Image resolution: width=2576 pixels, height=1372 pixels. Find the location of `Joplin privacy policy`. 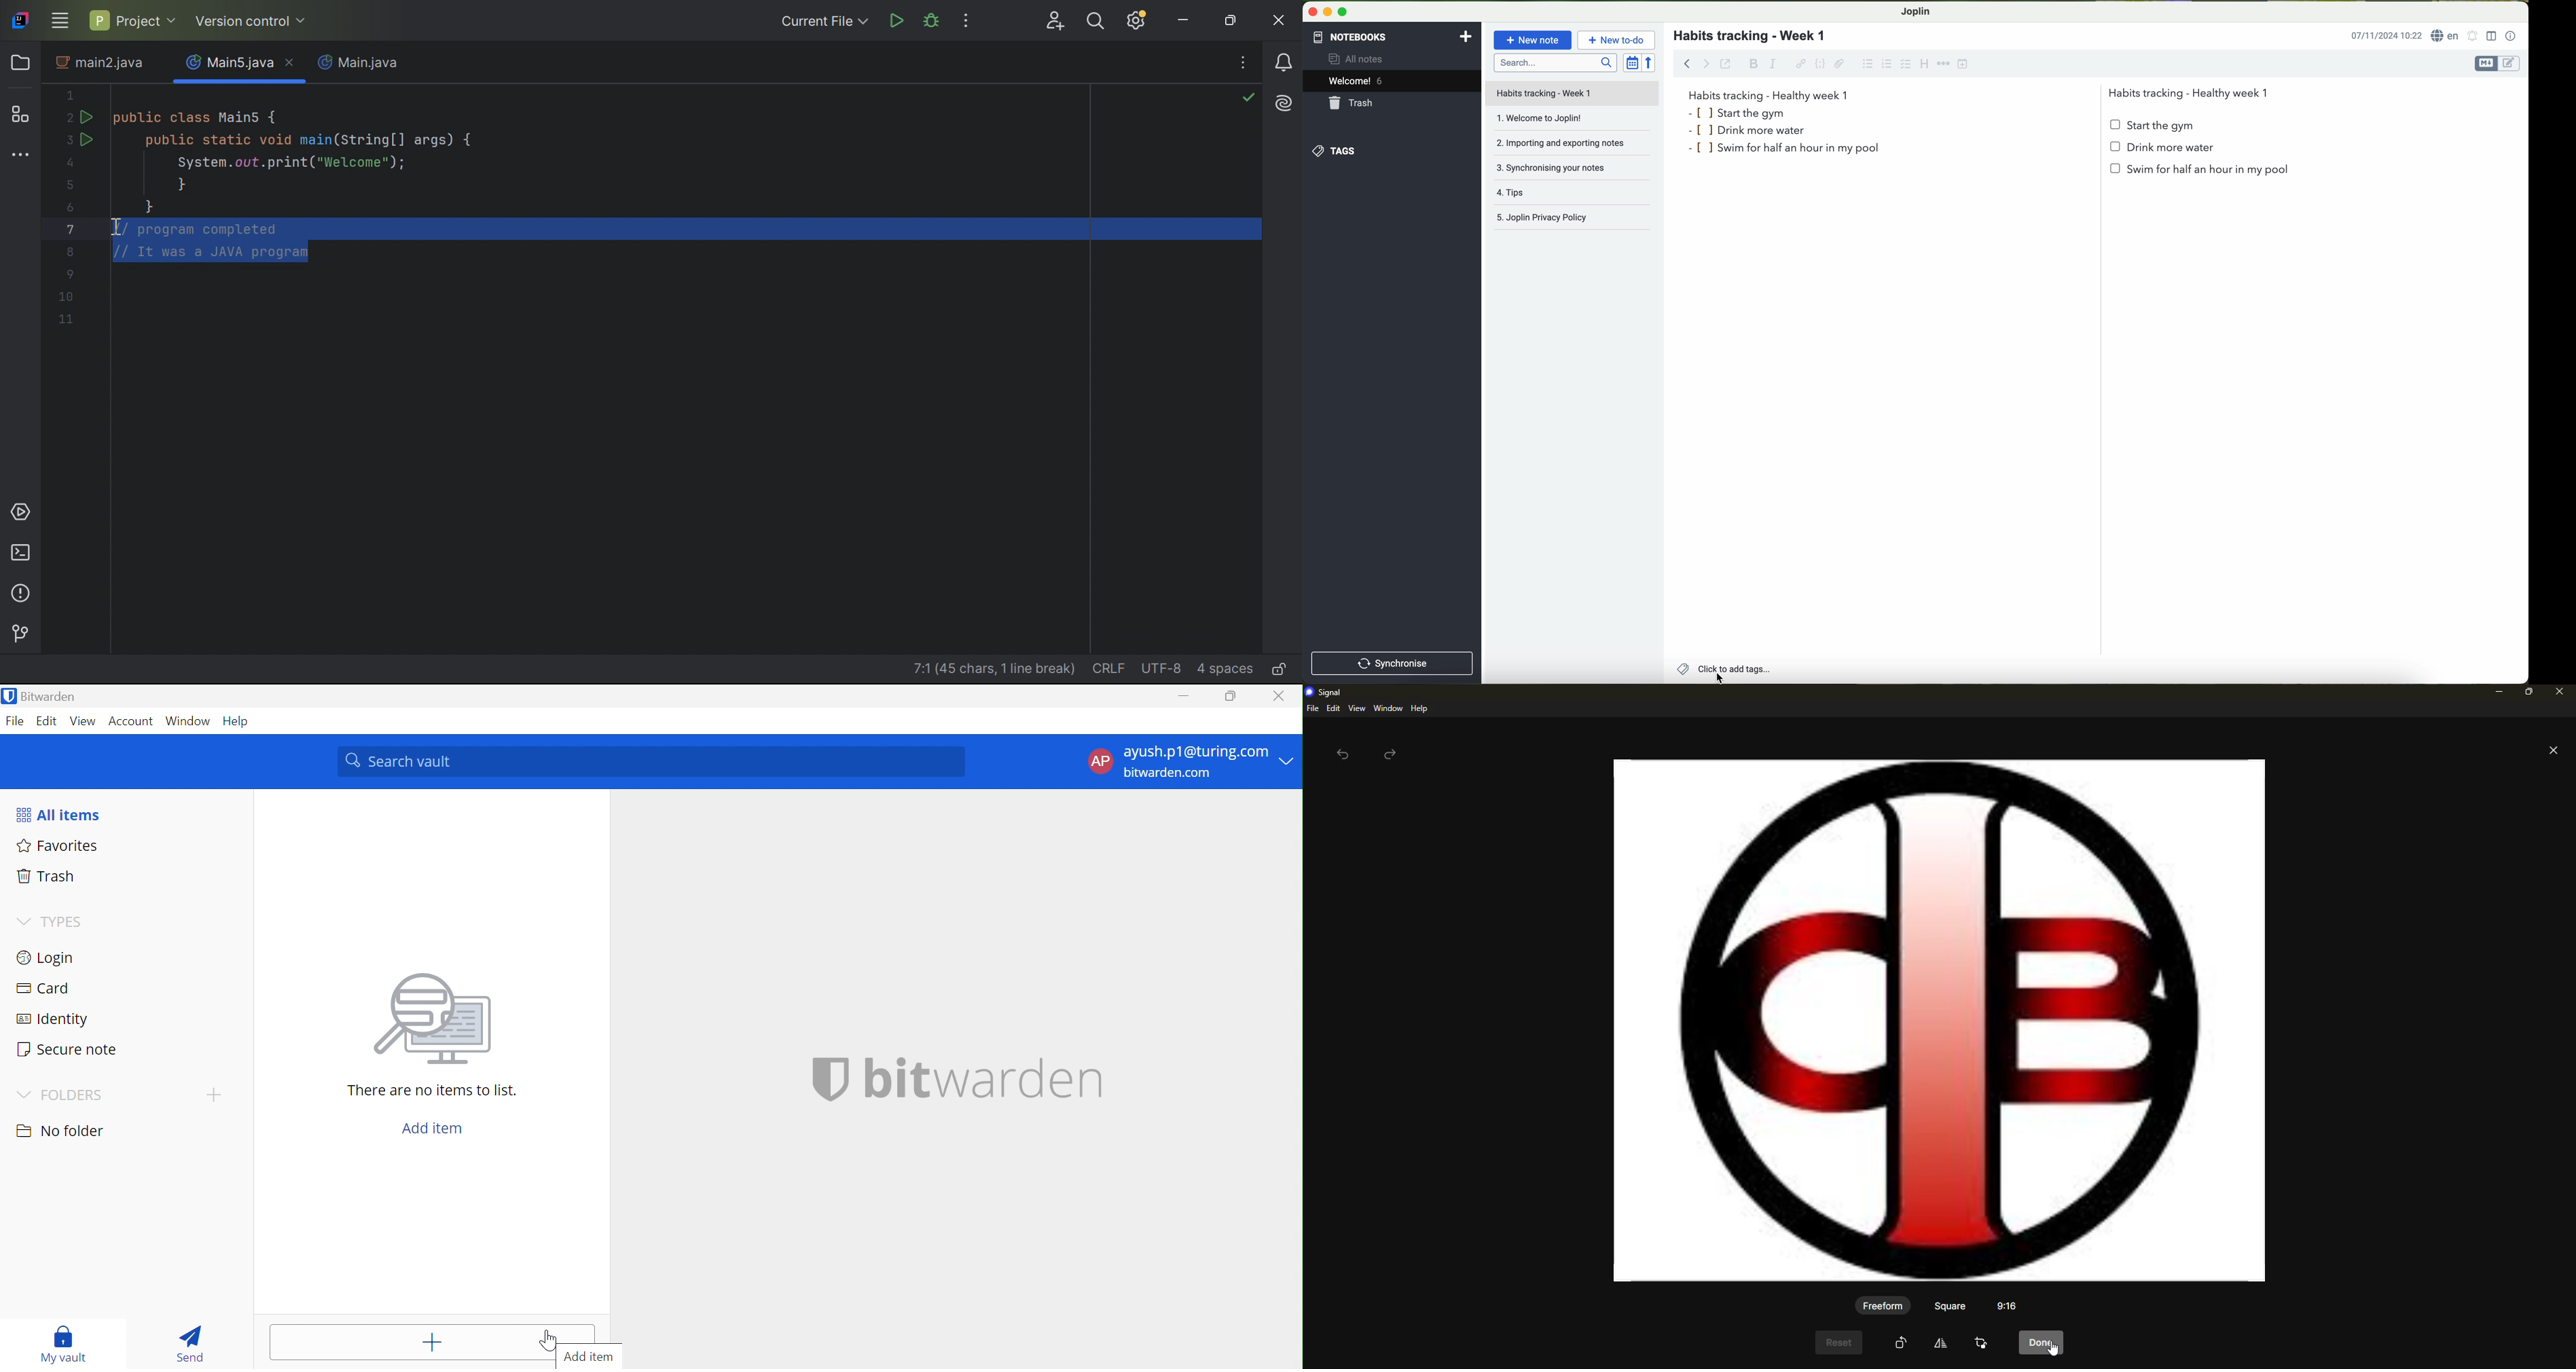

Joplin privacy policy is located at coordinates (1573, 219).